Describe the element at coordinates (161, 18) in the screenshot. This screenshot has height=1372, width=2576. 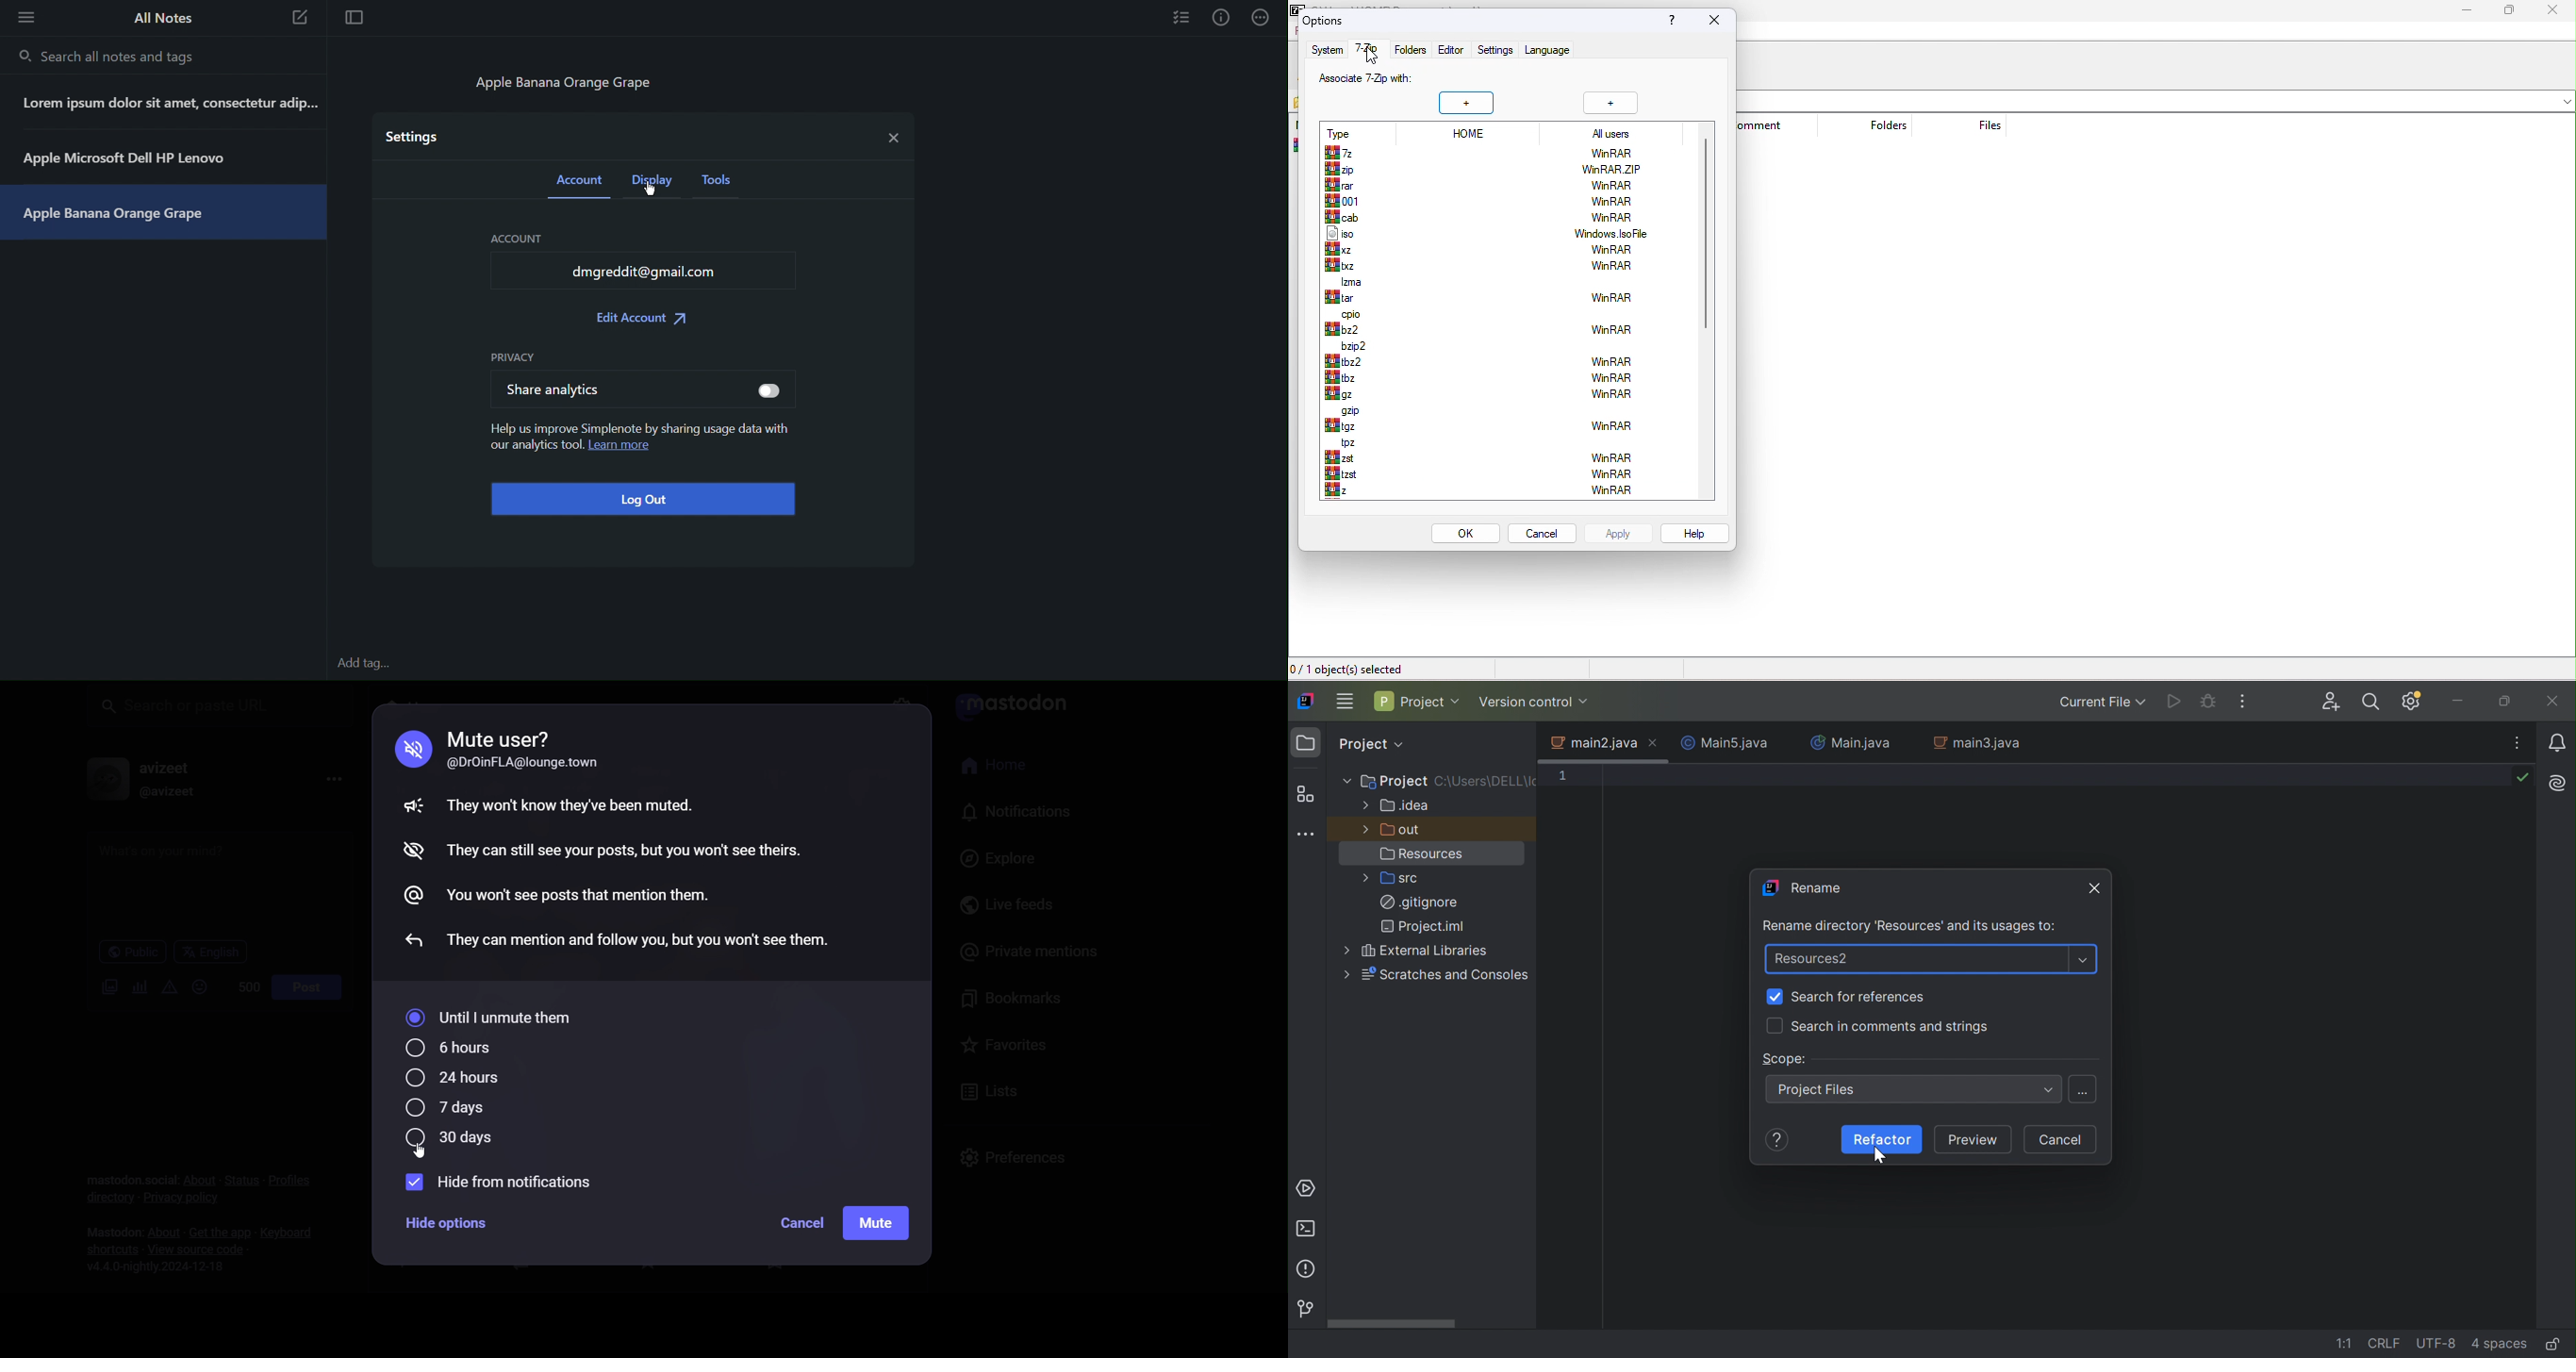
I see `All Notes` at that location.